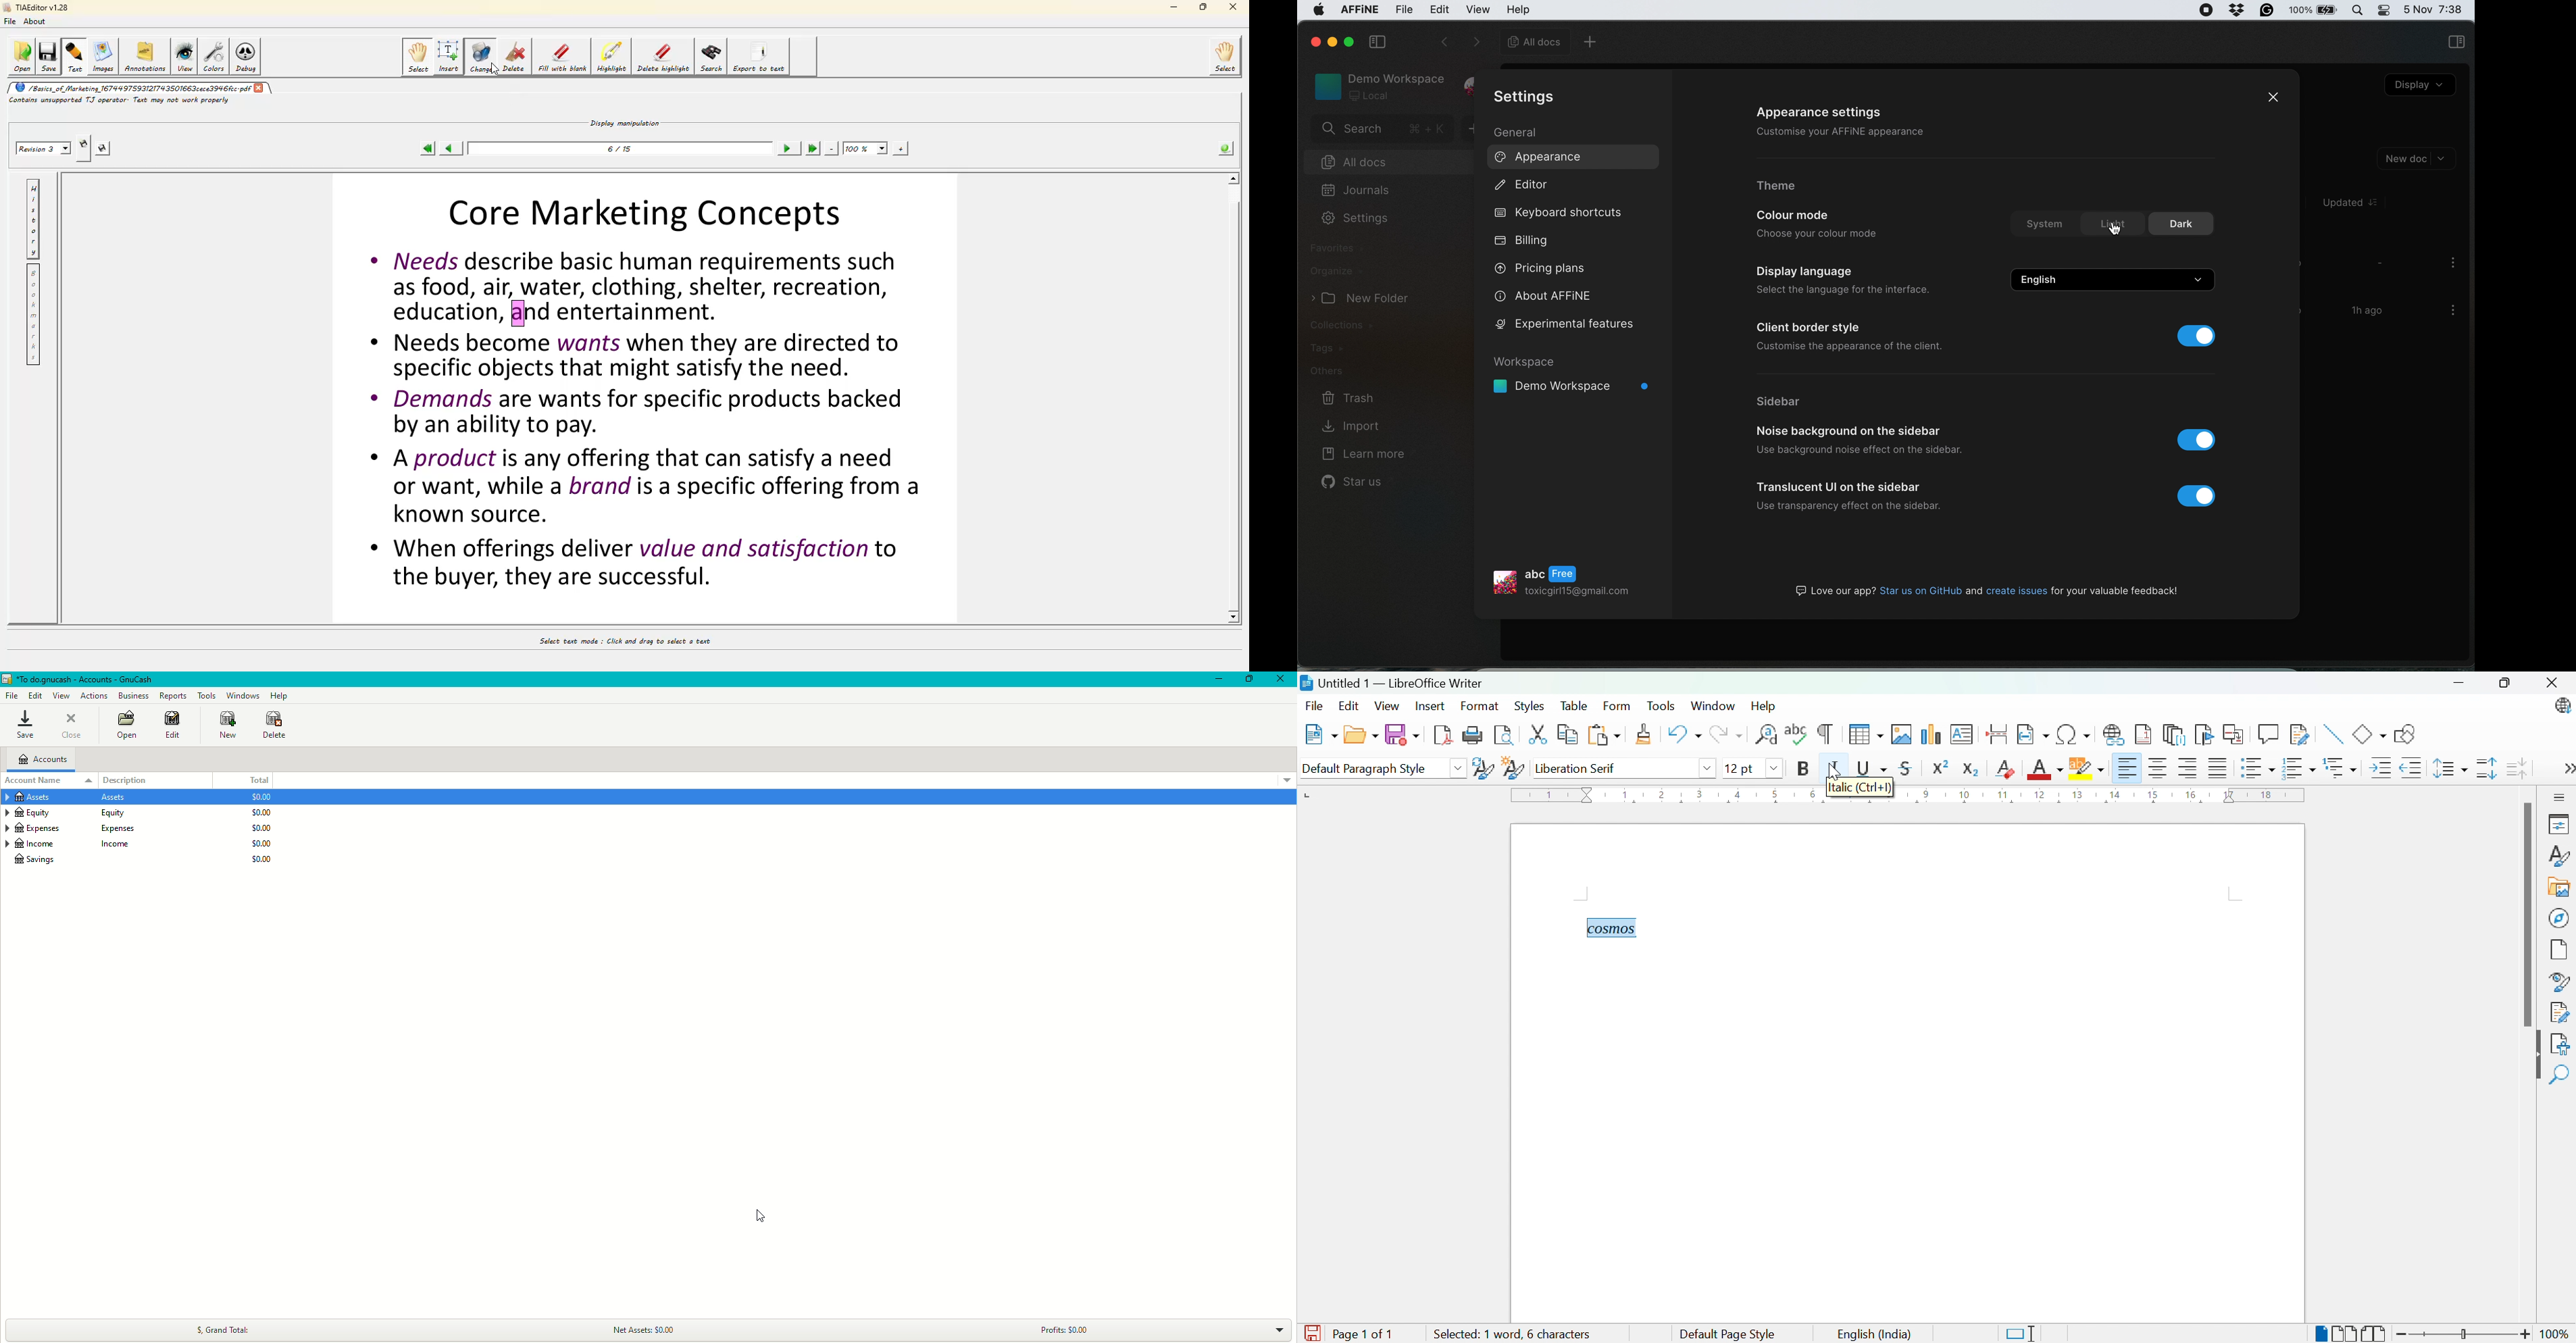 This screenshot has width=2576, height=1344. What do you see at coordinates (1248, 679) in the screenshot?
I see `Restore` at bounding box center [1248, 679].